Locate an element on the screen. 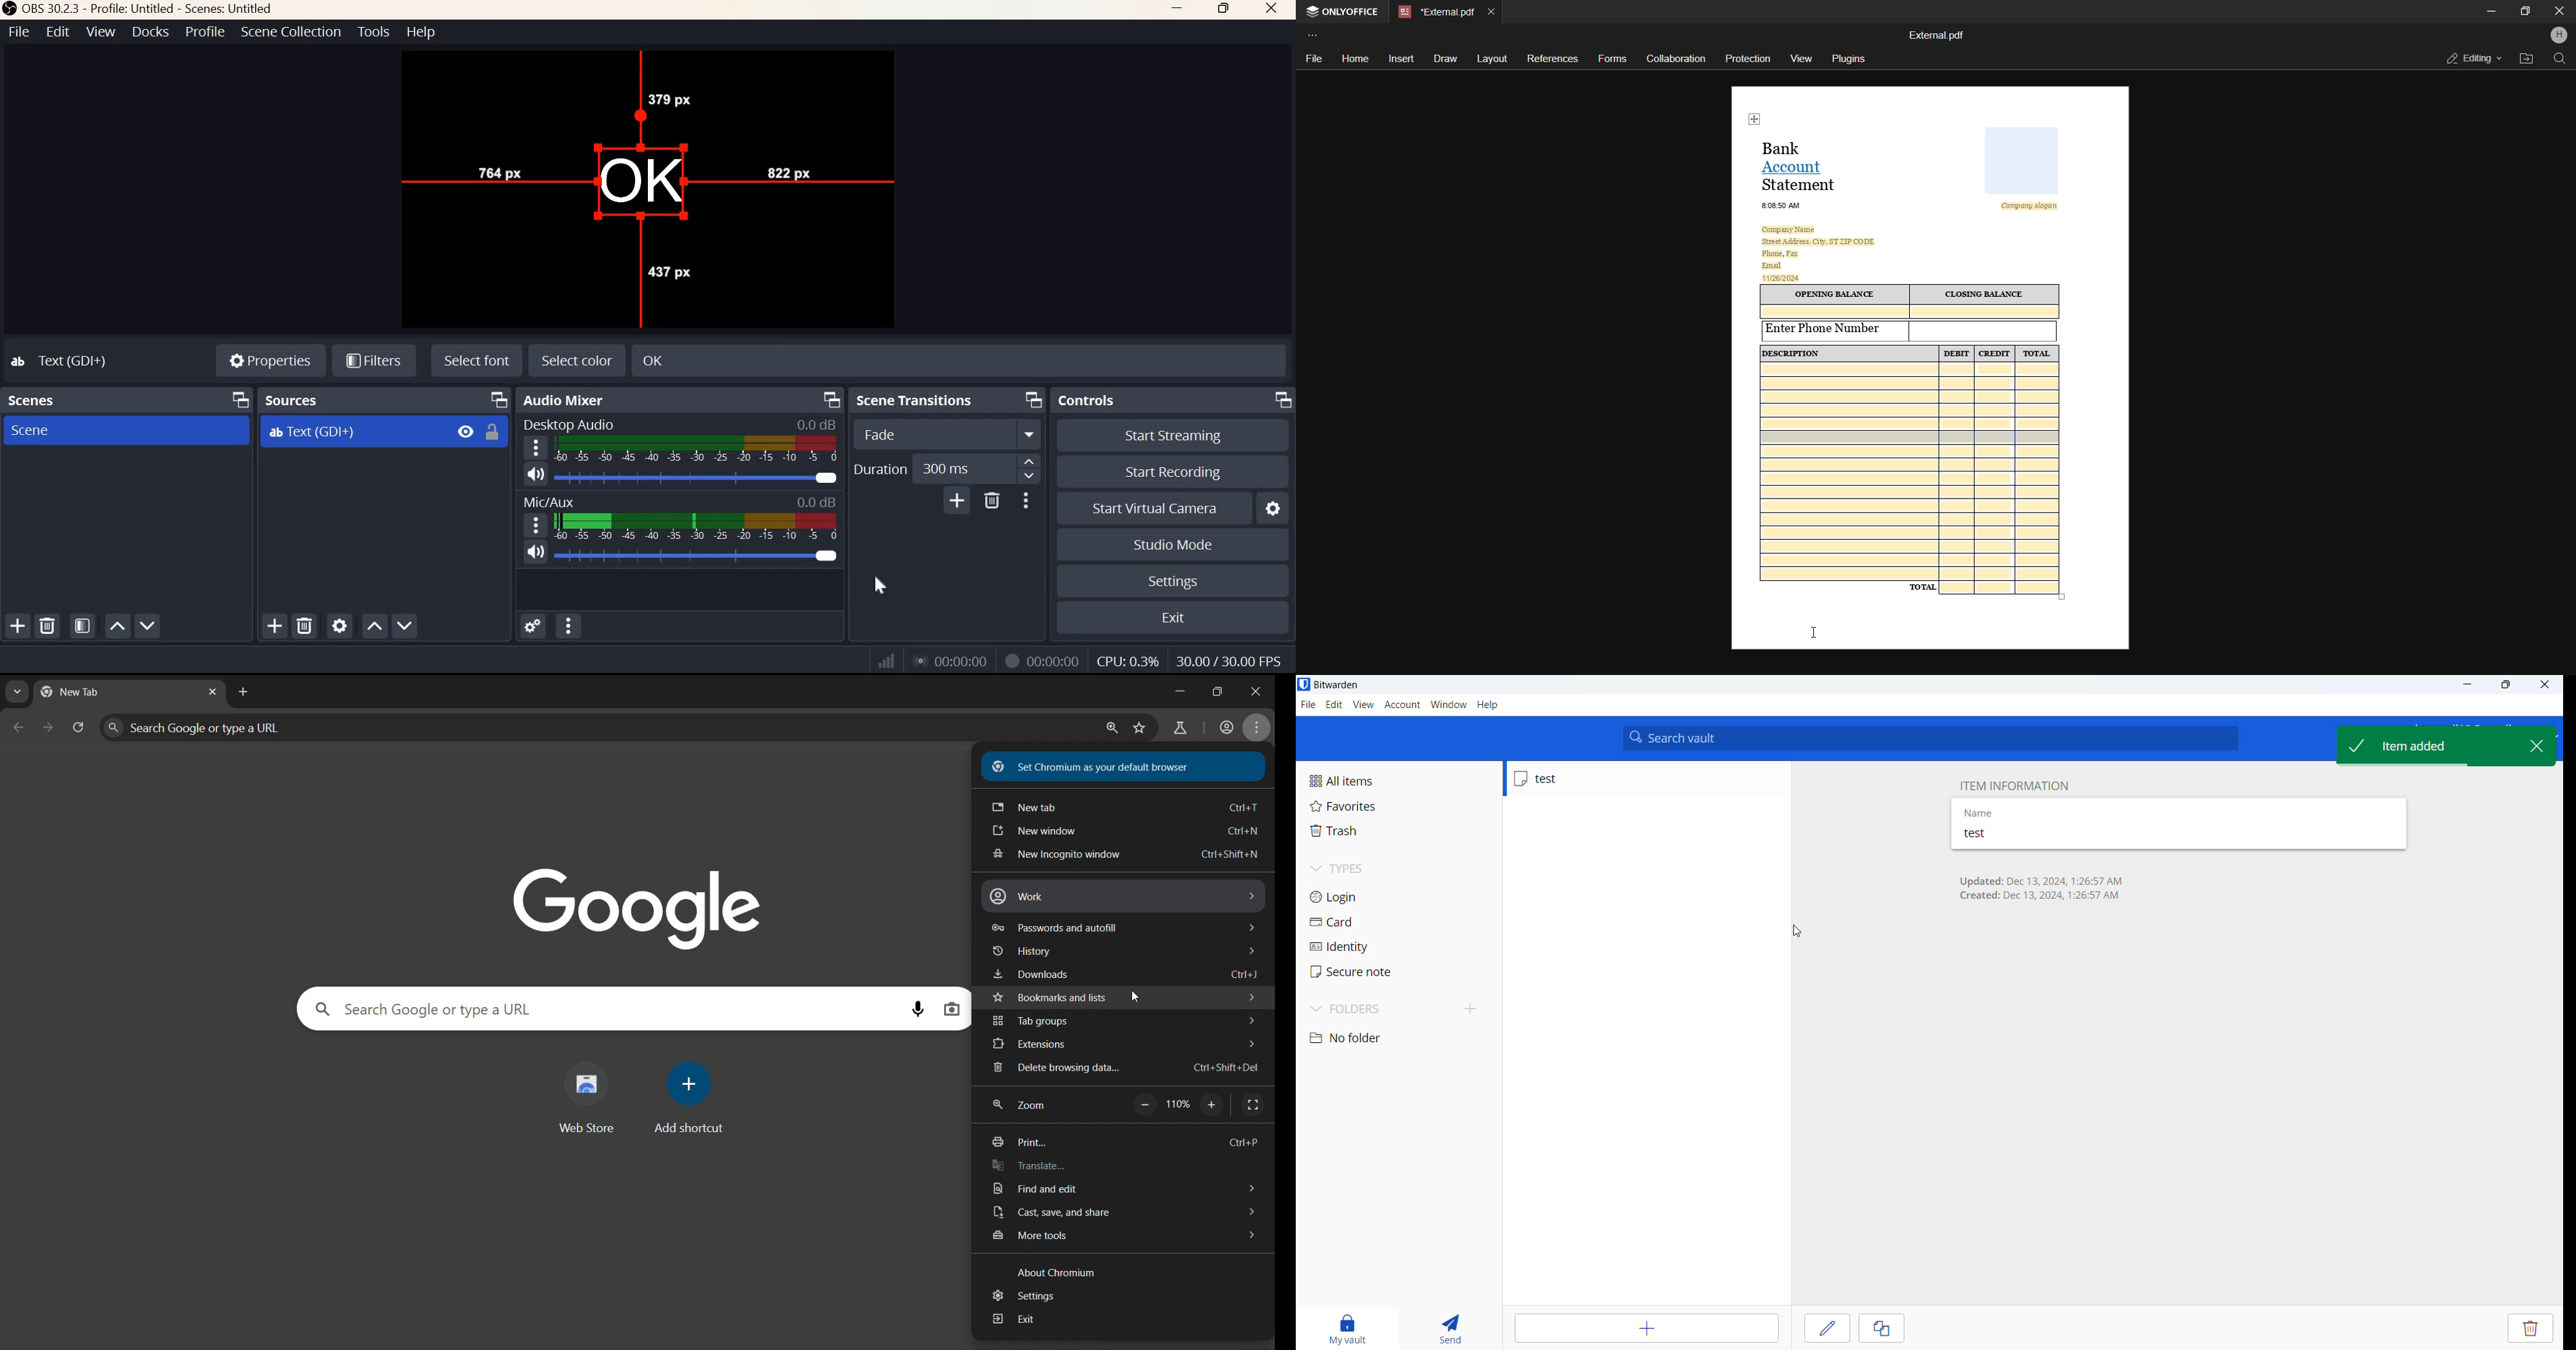 The image size is (2576, 1372). Duration is located at coordinates (879, 469).